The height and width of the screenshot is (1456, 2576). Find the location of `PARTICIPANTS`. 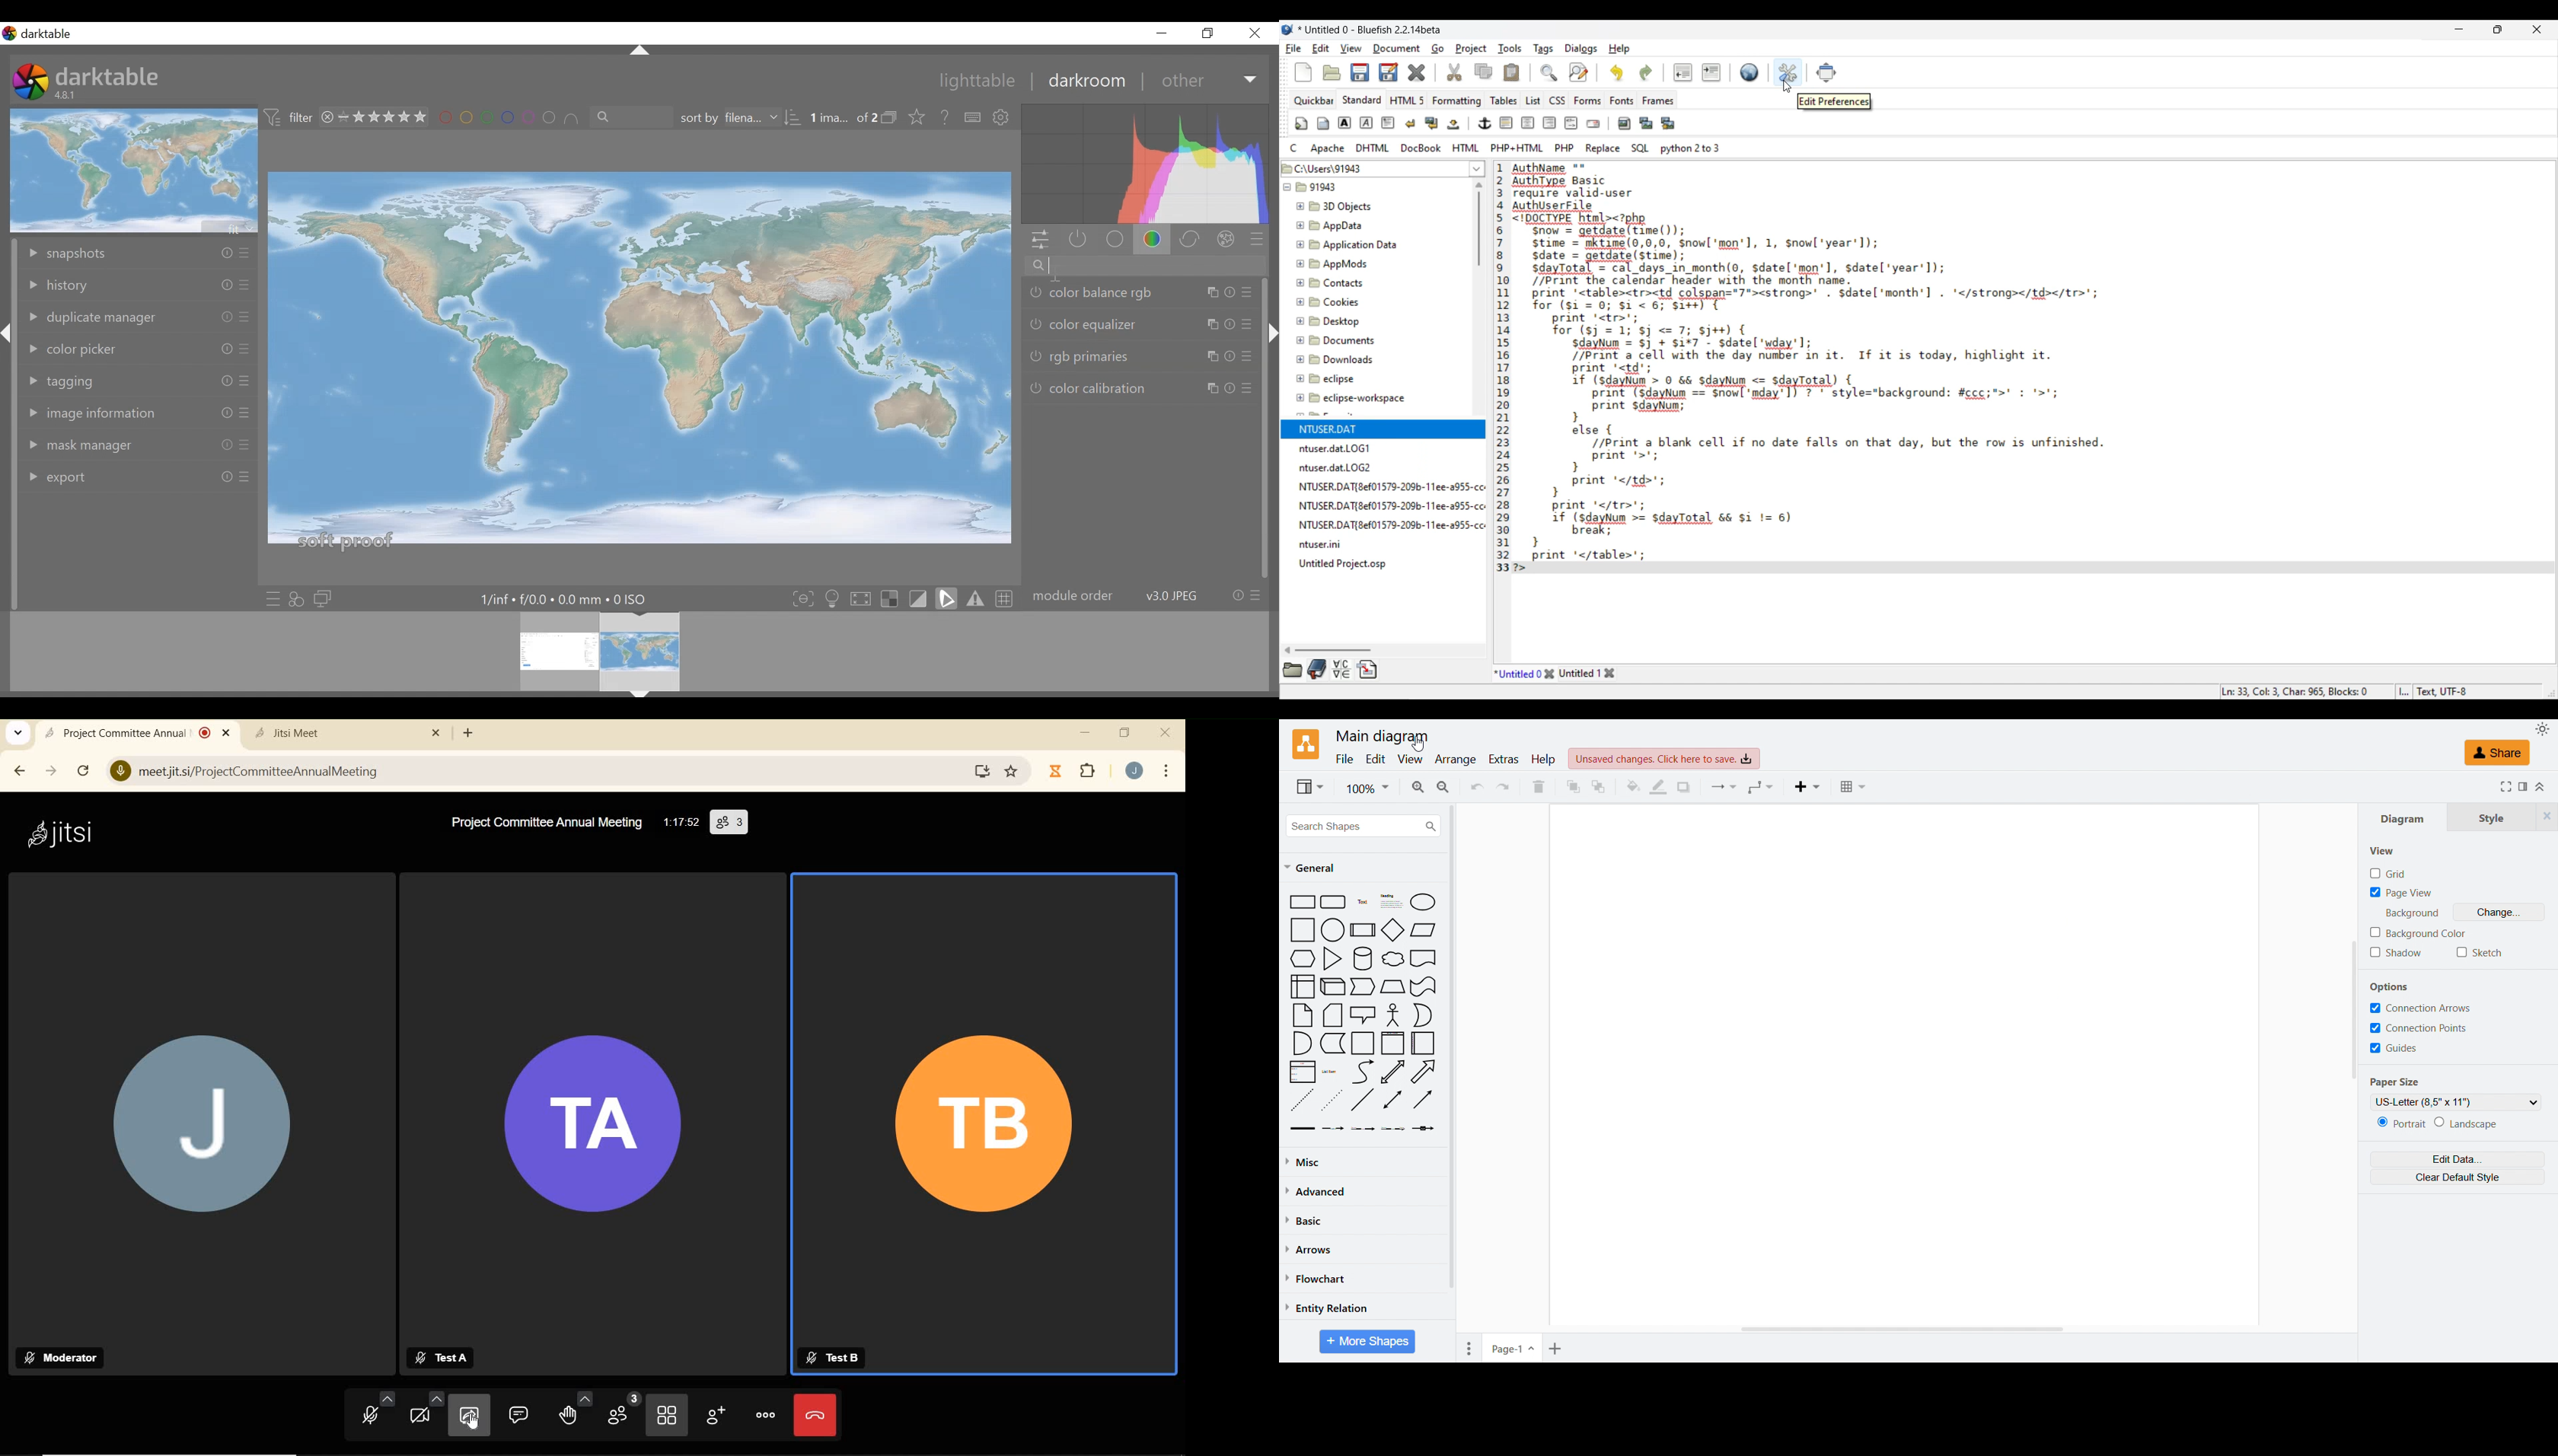

PARTICIPANTS is located at coordinates (622, 1414).